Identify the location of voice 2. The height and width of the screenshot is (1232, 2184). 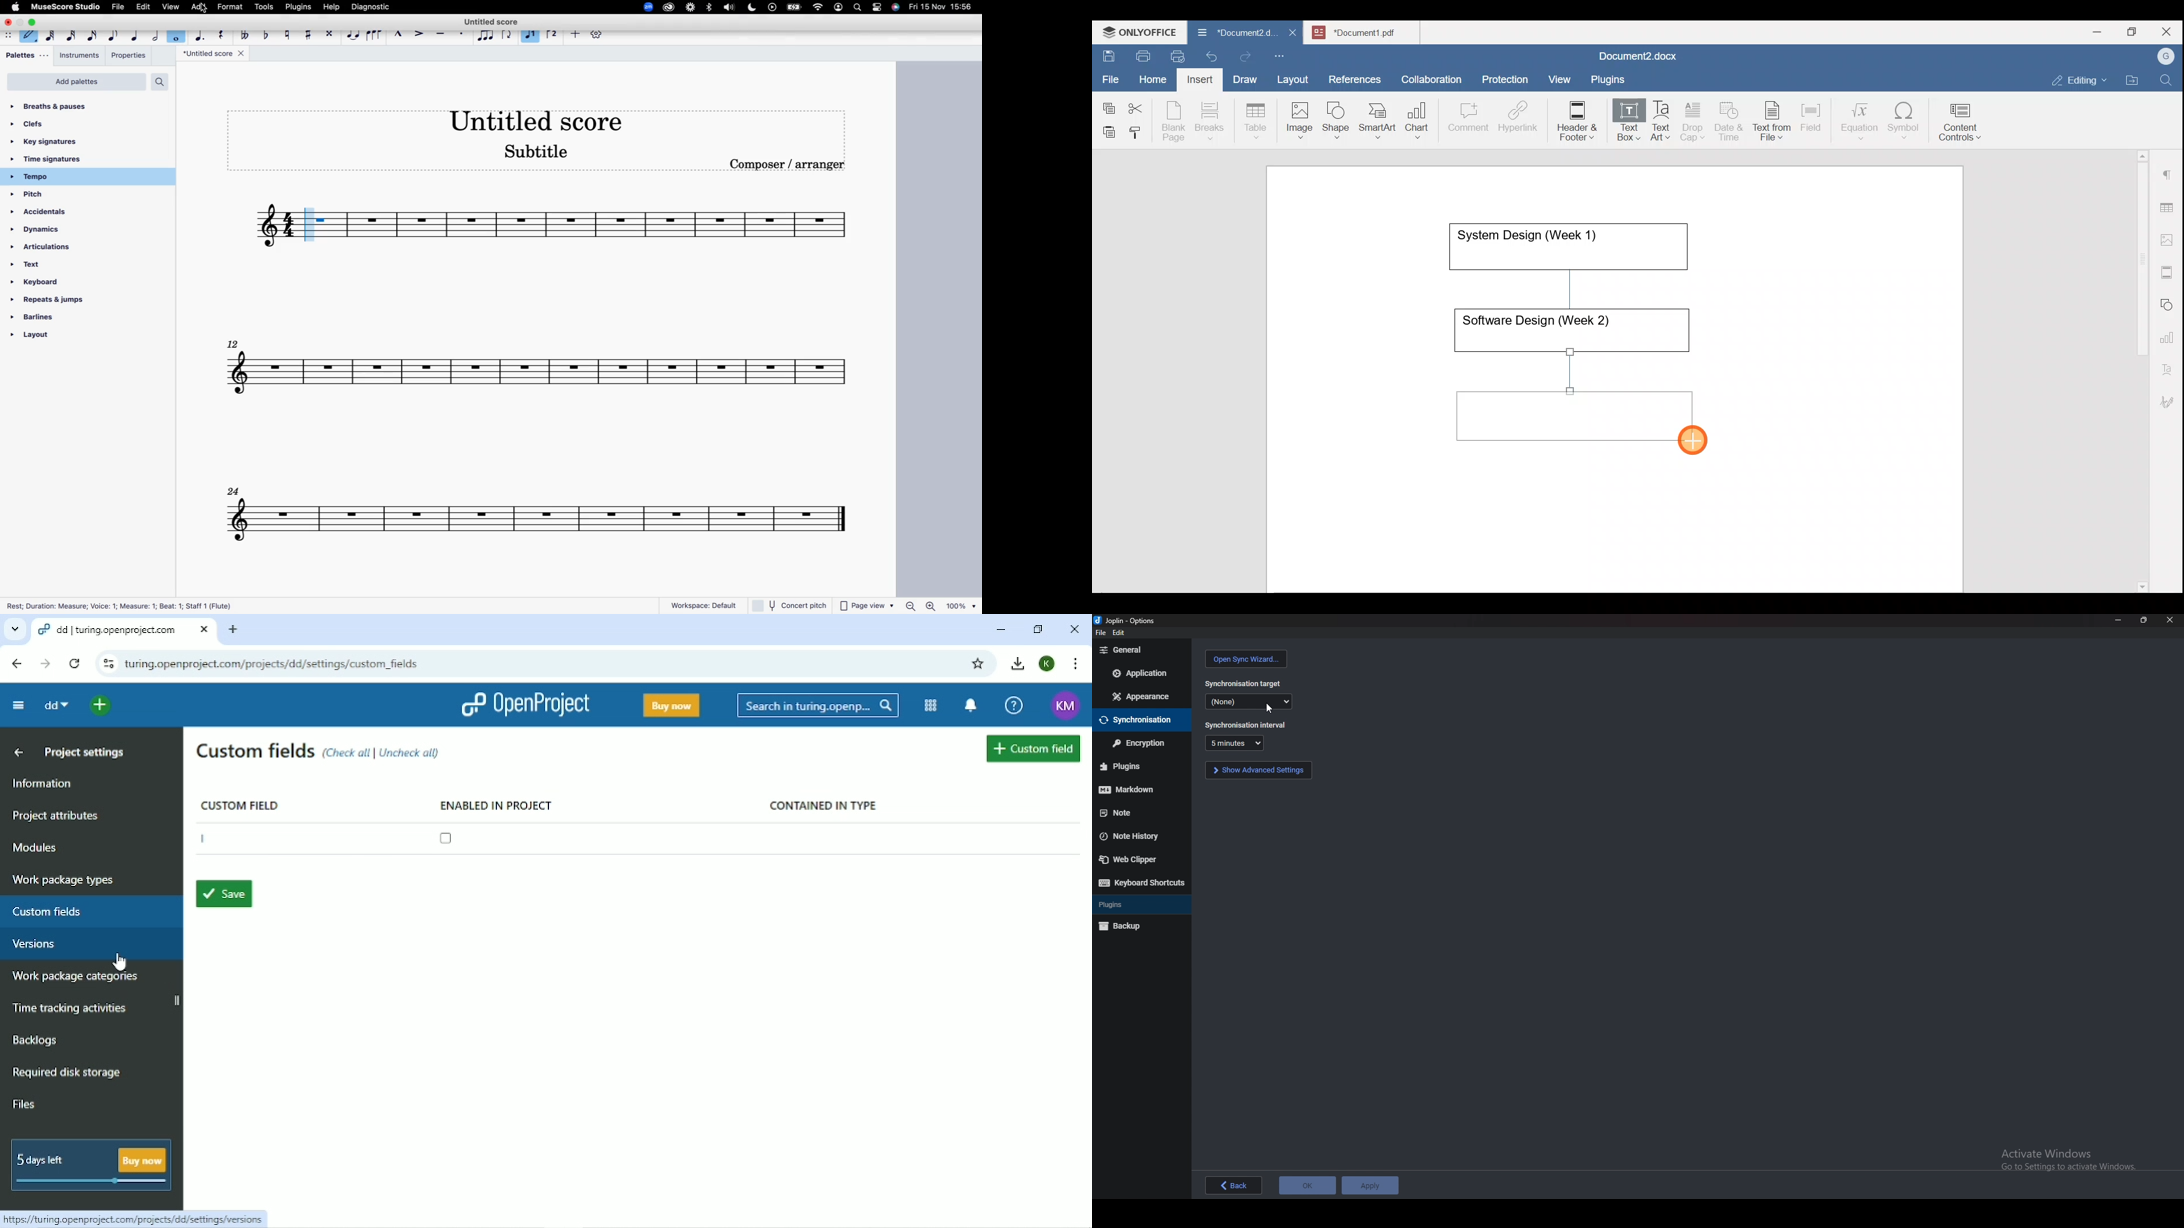
(532, 36).